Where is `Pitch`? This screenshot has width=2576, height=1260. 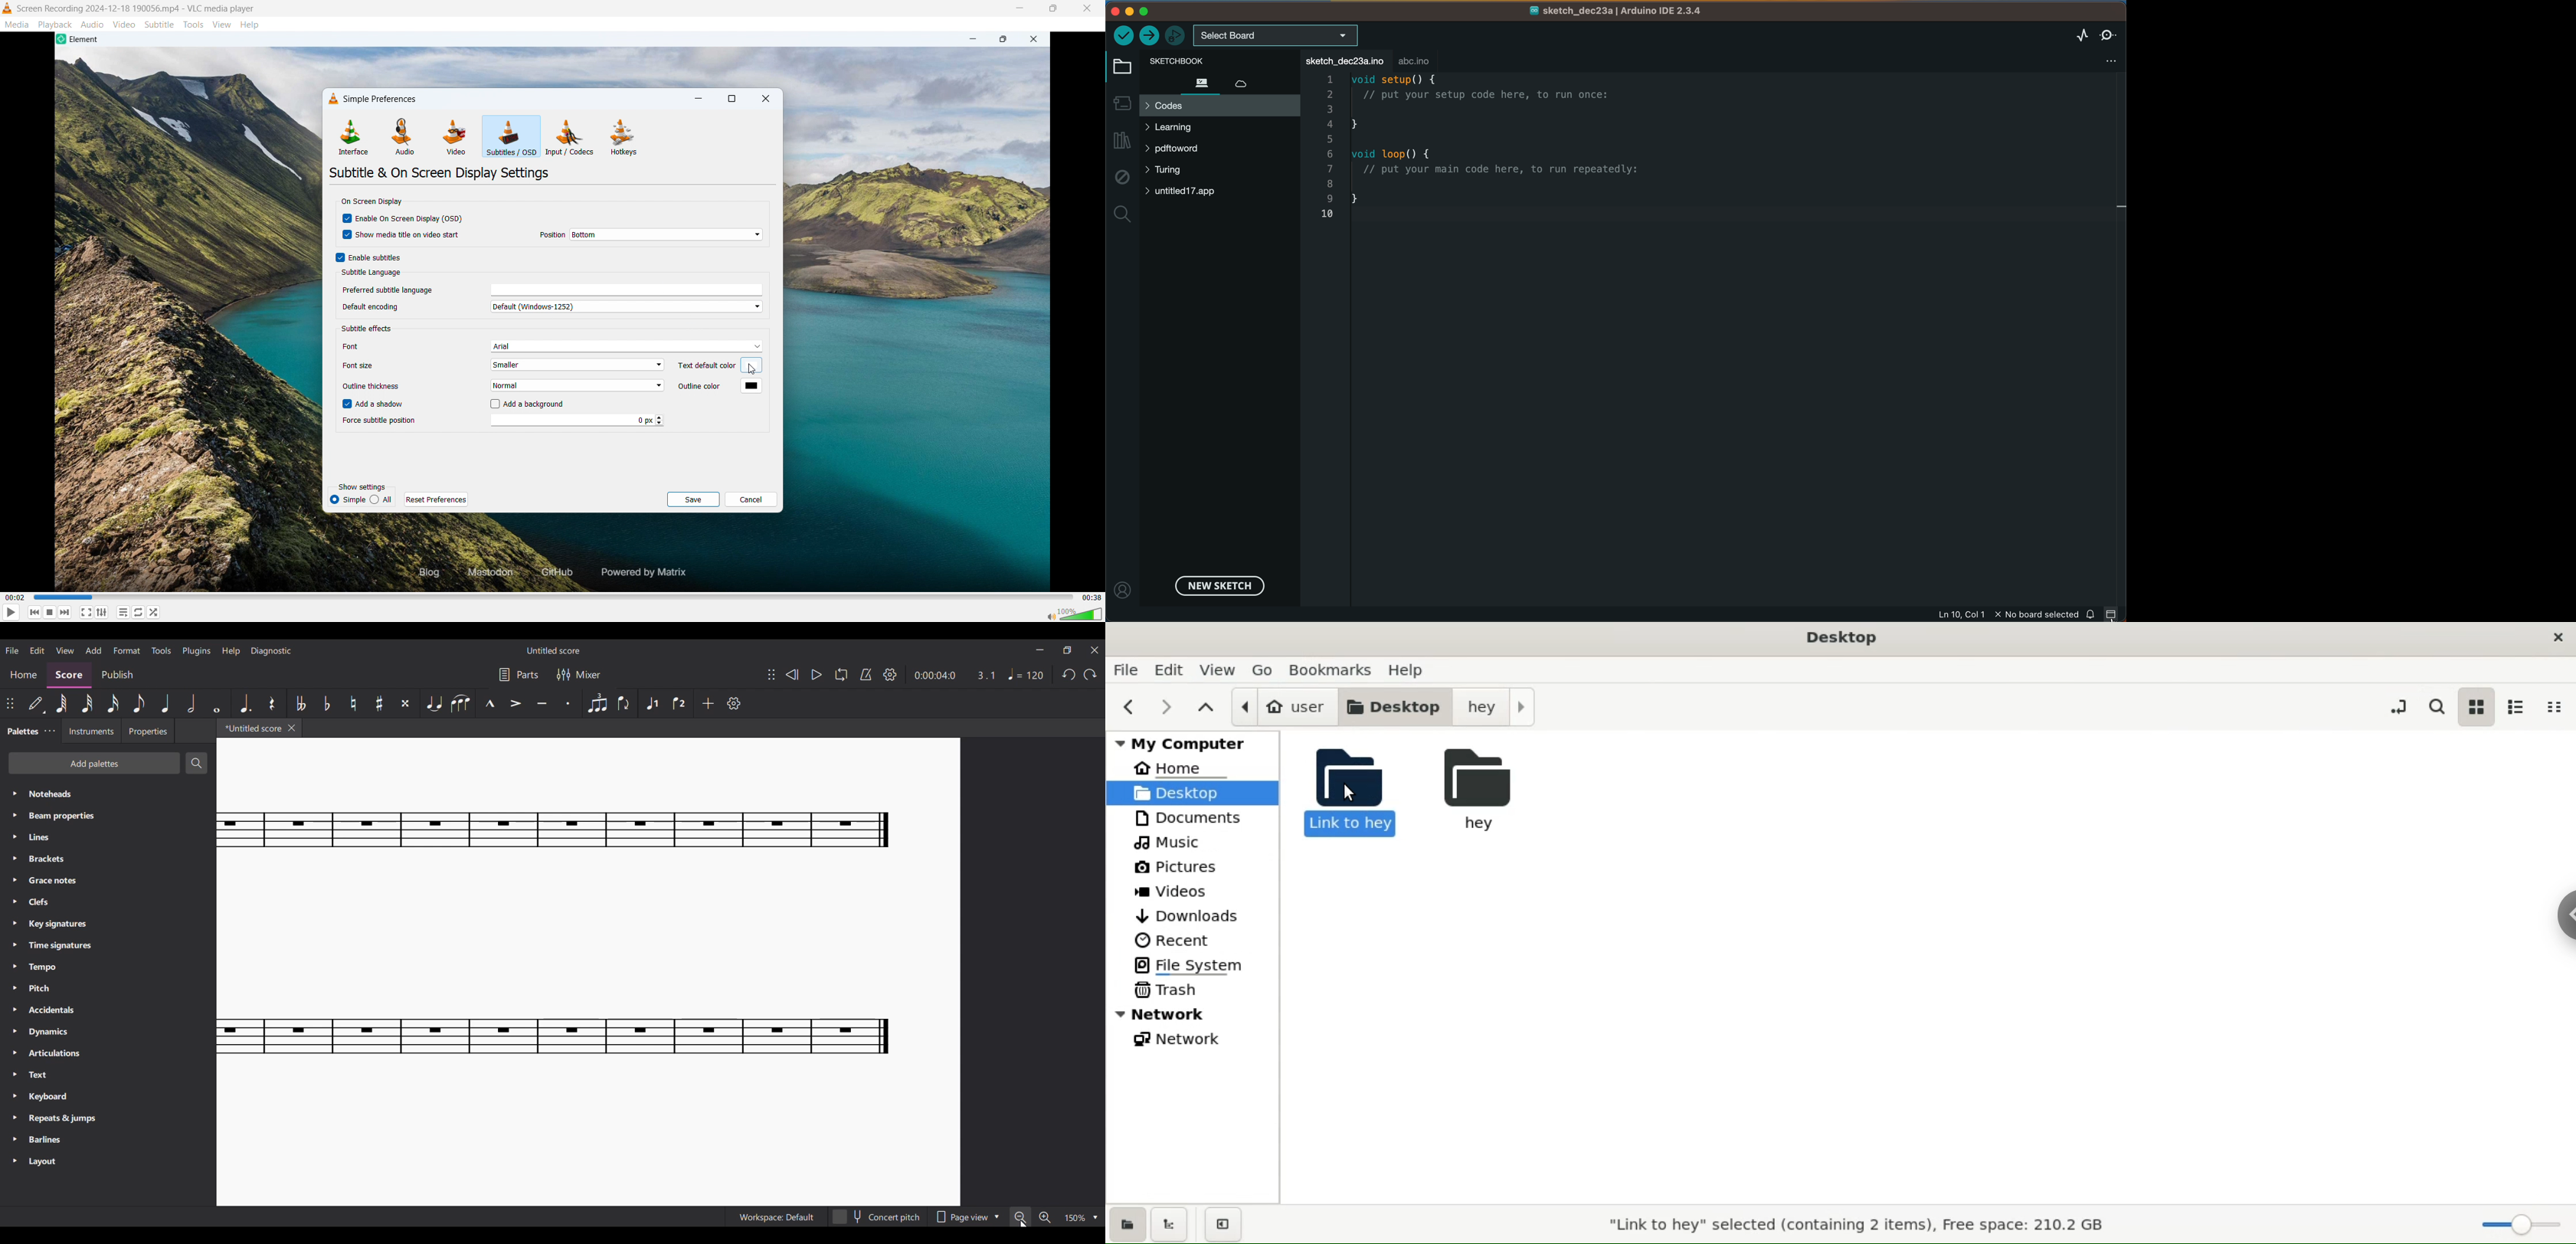
Pitch is located at coordinates (108, 988).